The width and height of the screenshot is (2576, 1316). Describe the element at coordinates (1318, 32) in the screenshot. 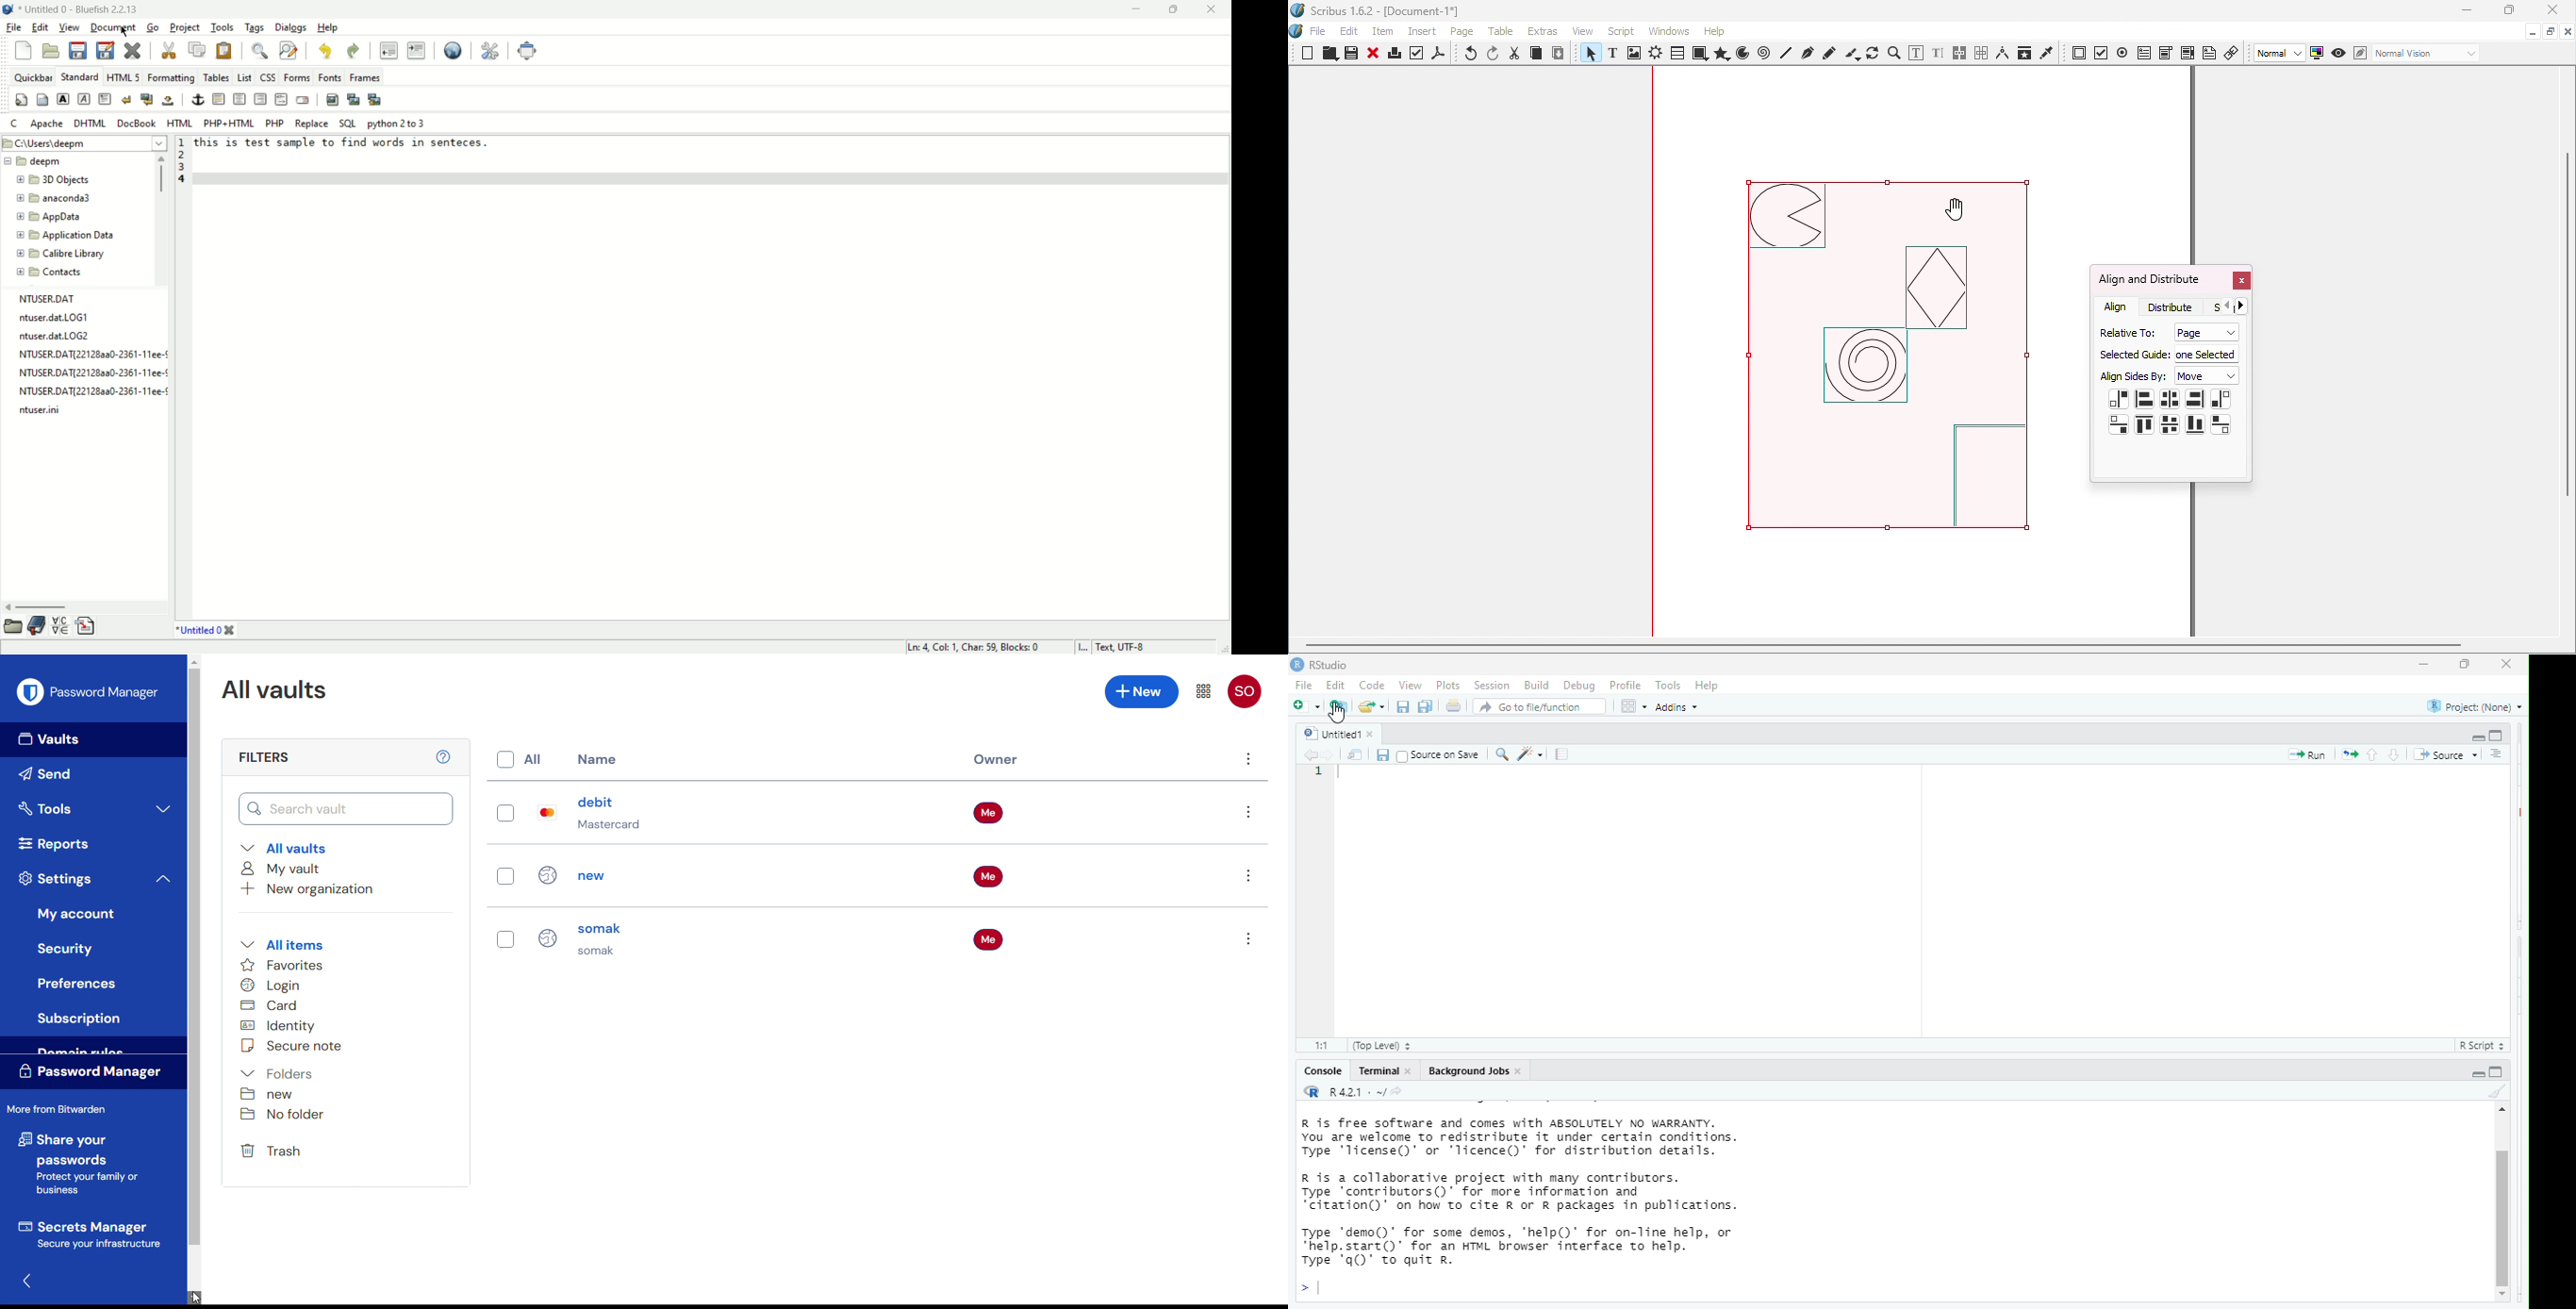

I see `File` at that location.